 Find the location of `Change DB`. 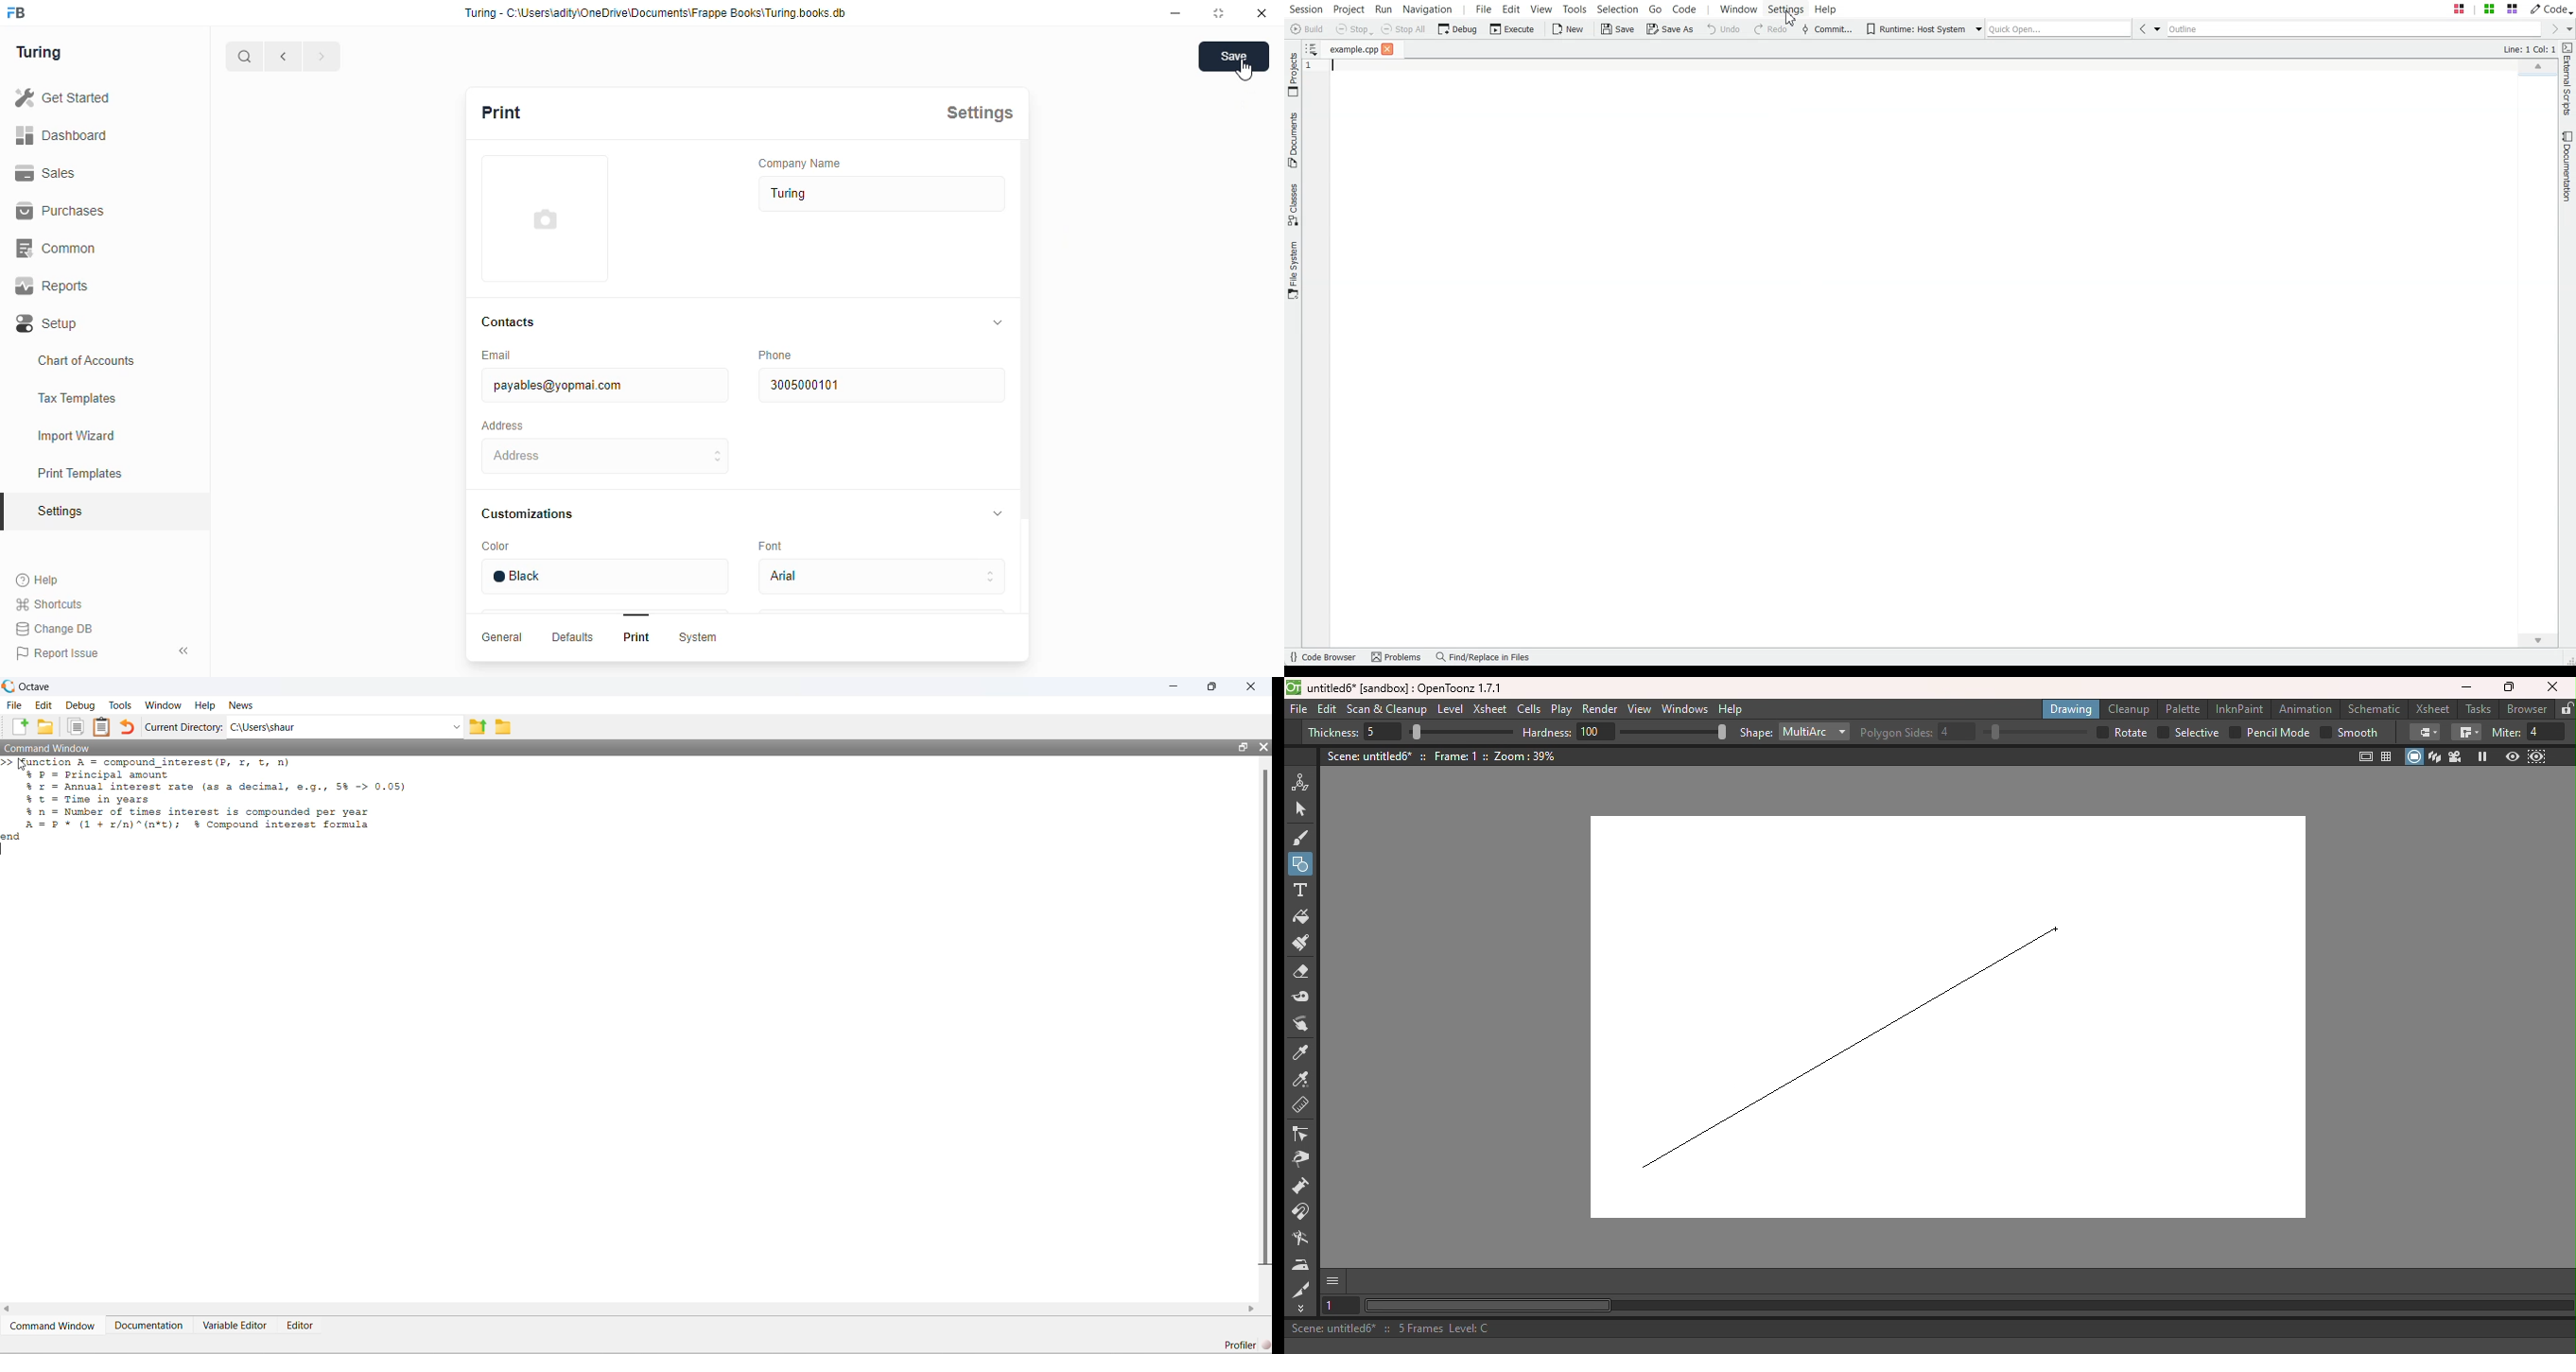

Change DB is located at coordinates (56, 630).